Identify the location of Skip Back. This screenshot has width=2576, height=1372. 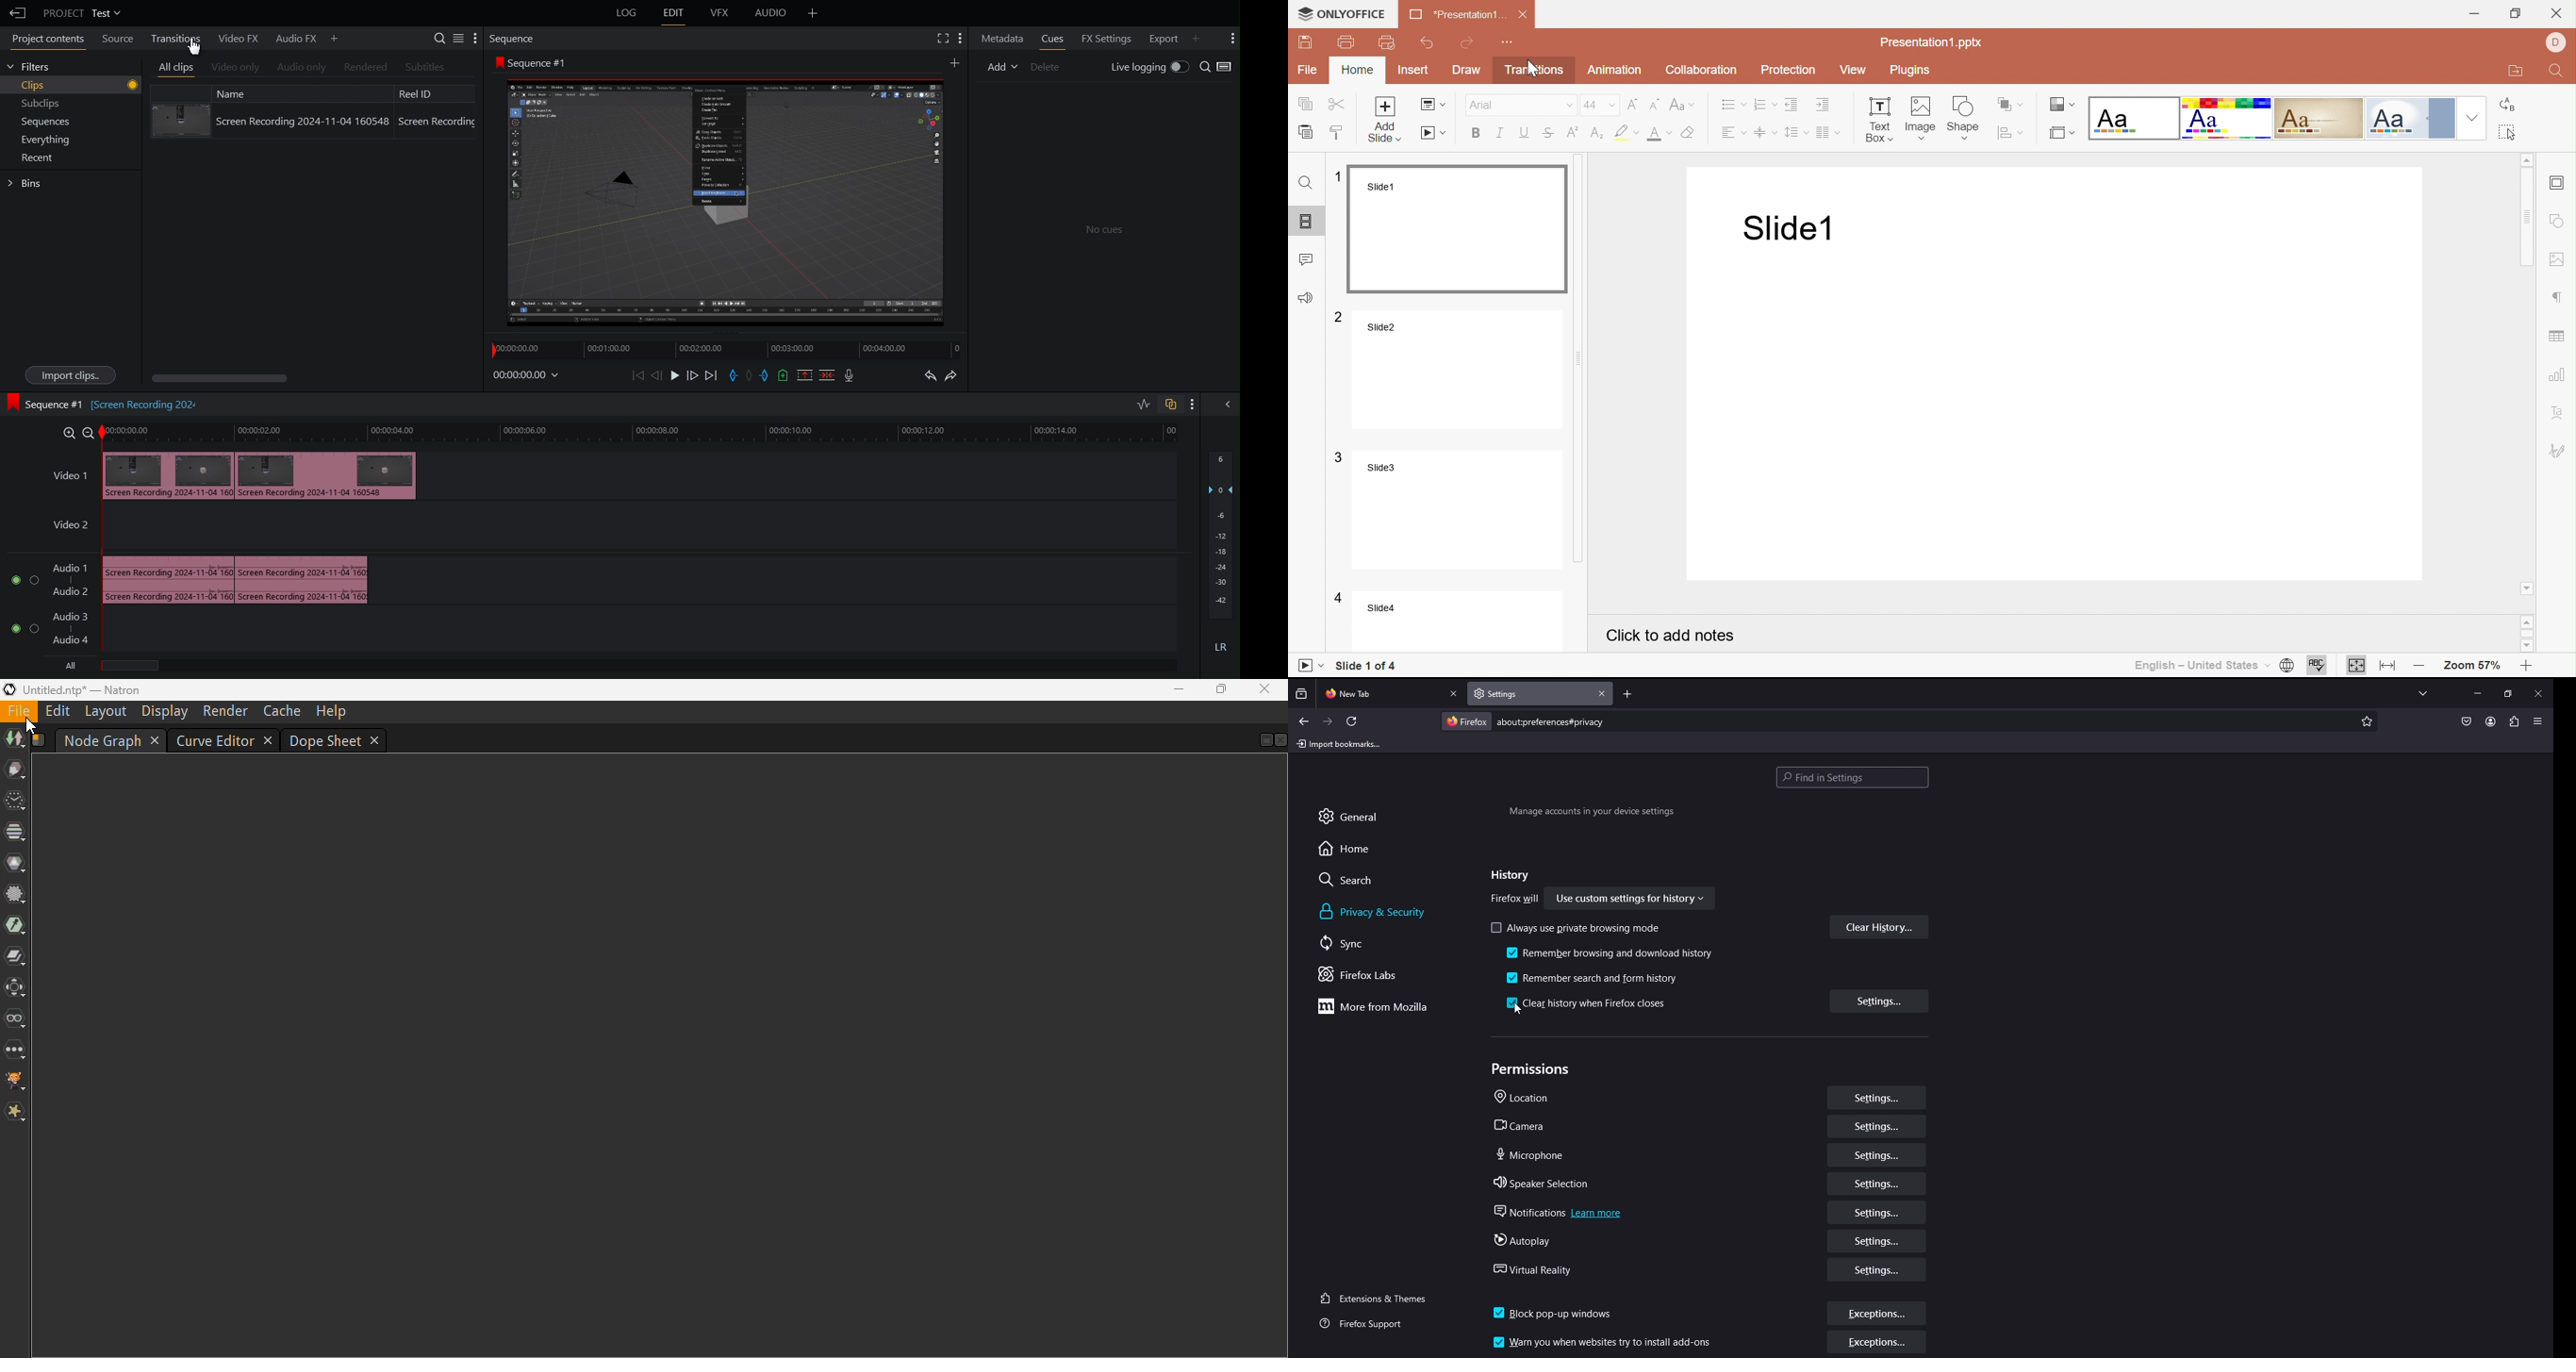
(637, 376).